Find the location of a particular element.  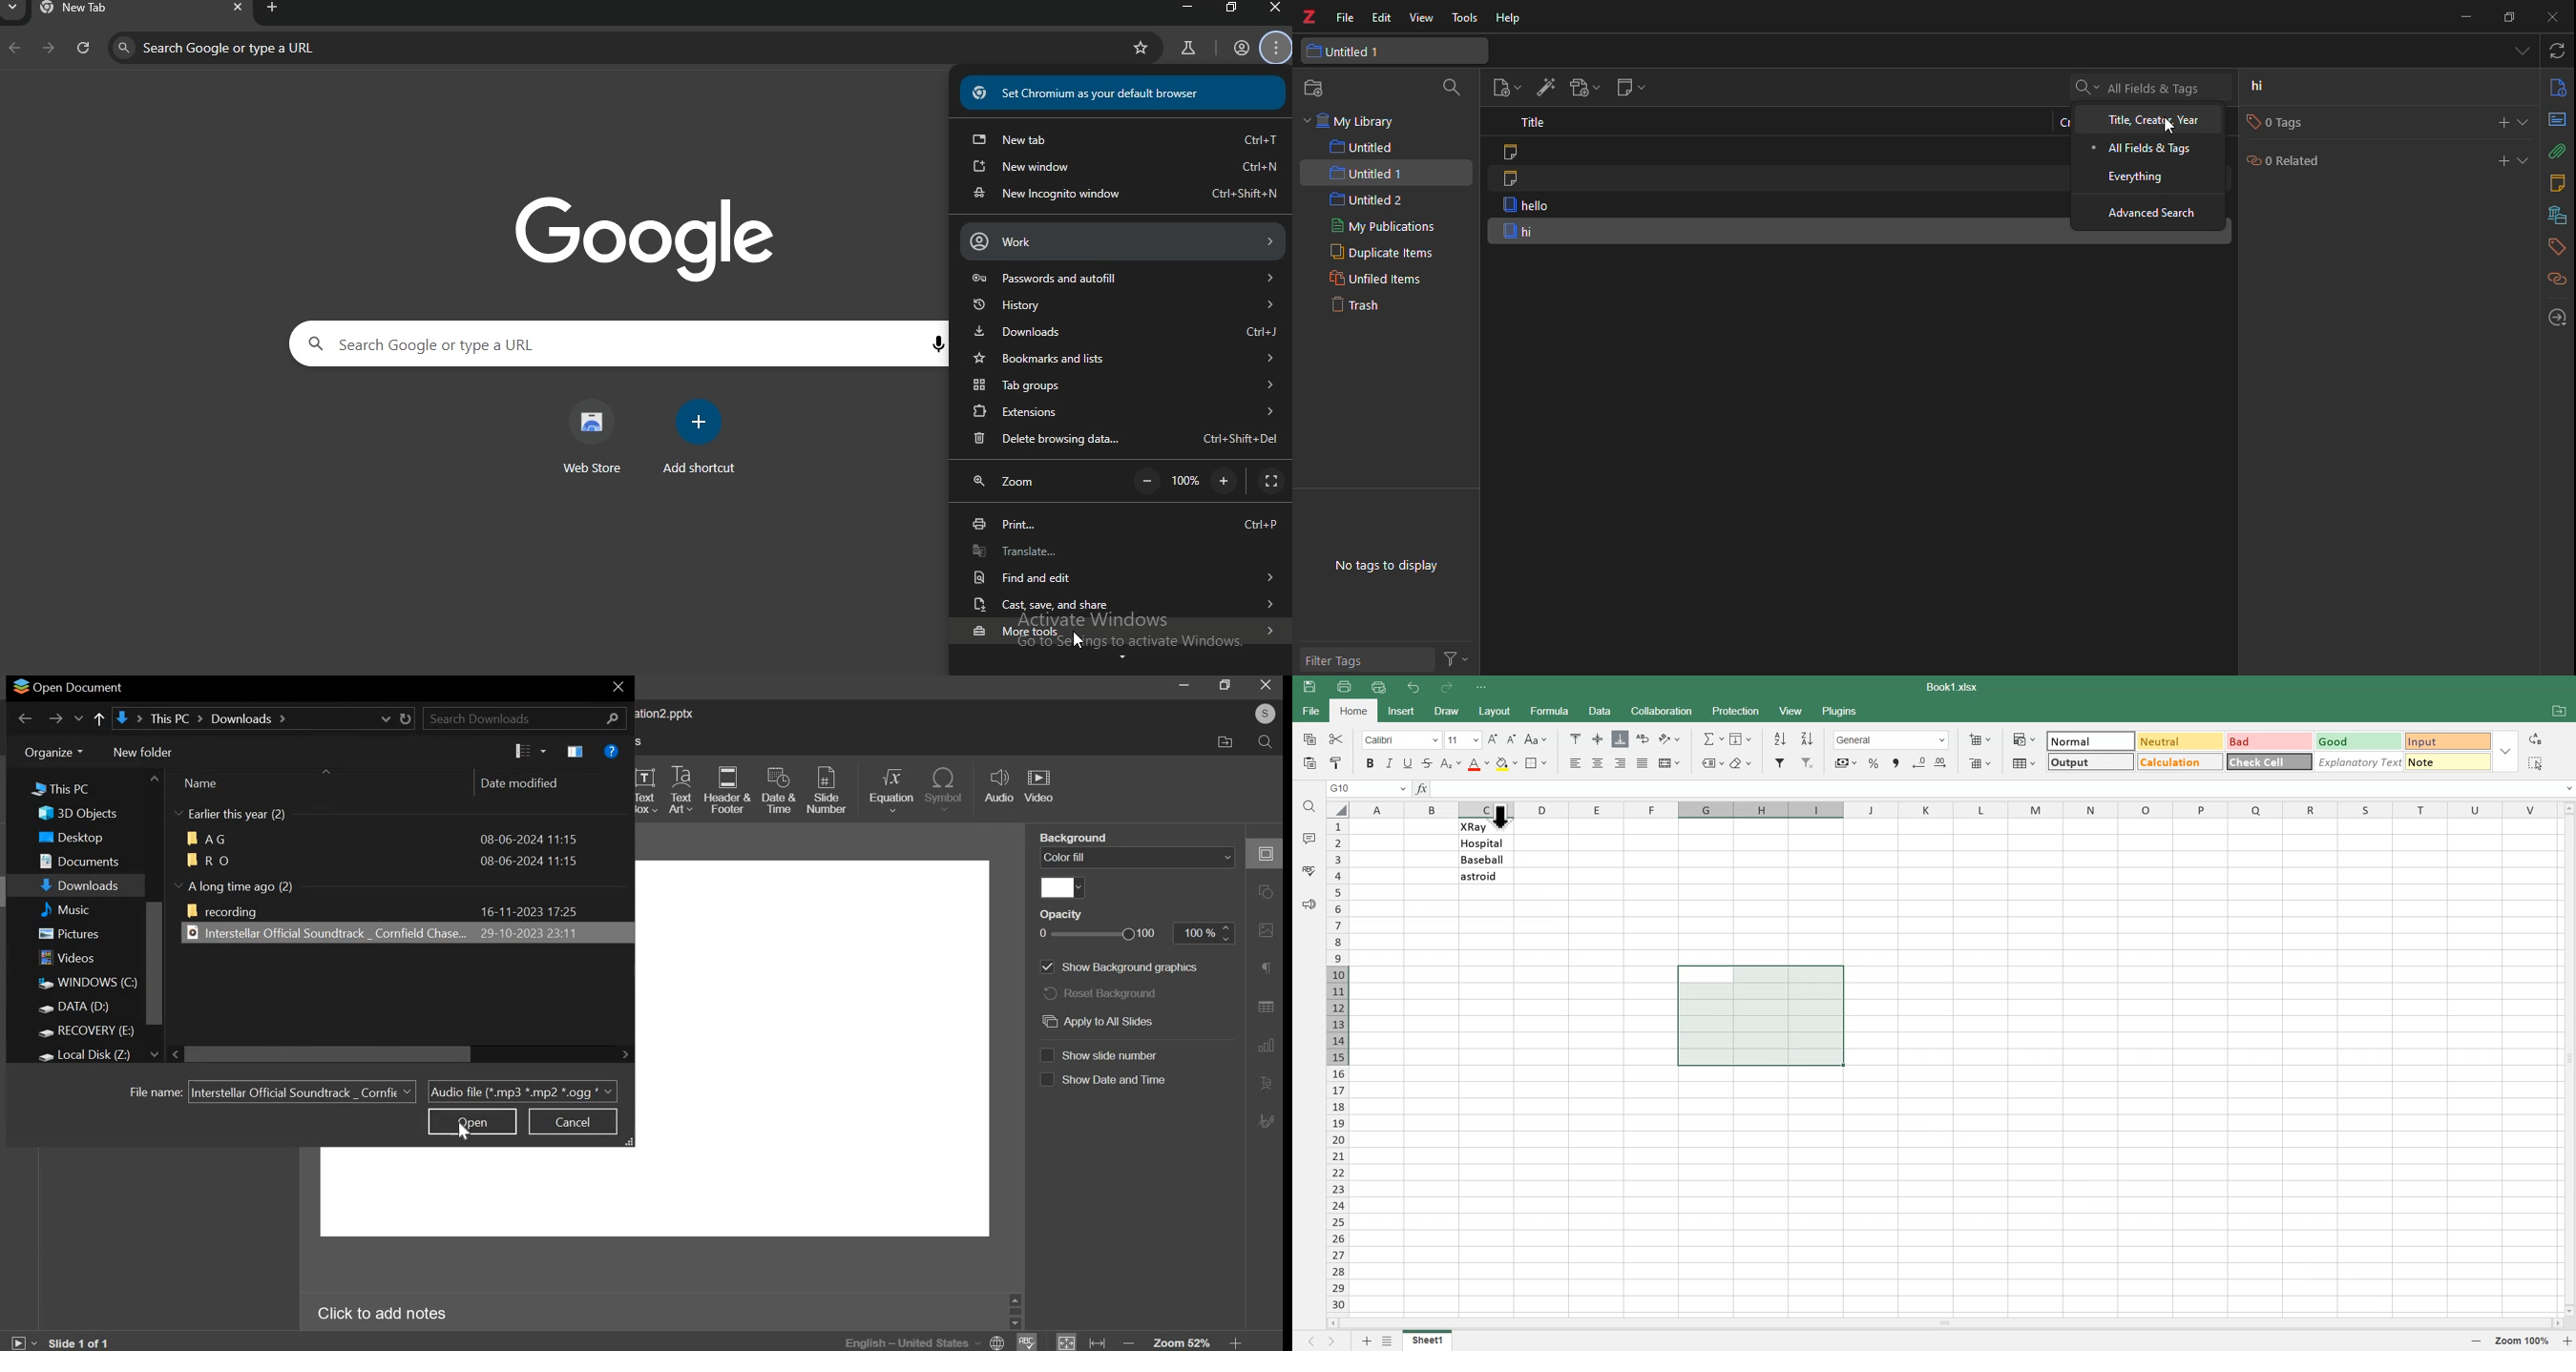

background fill is located at coordinates (1137, 858).